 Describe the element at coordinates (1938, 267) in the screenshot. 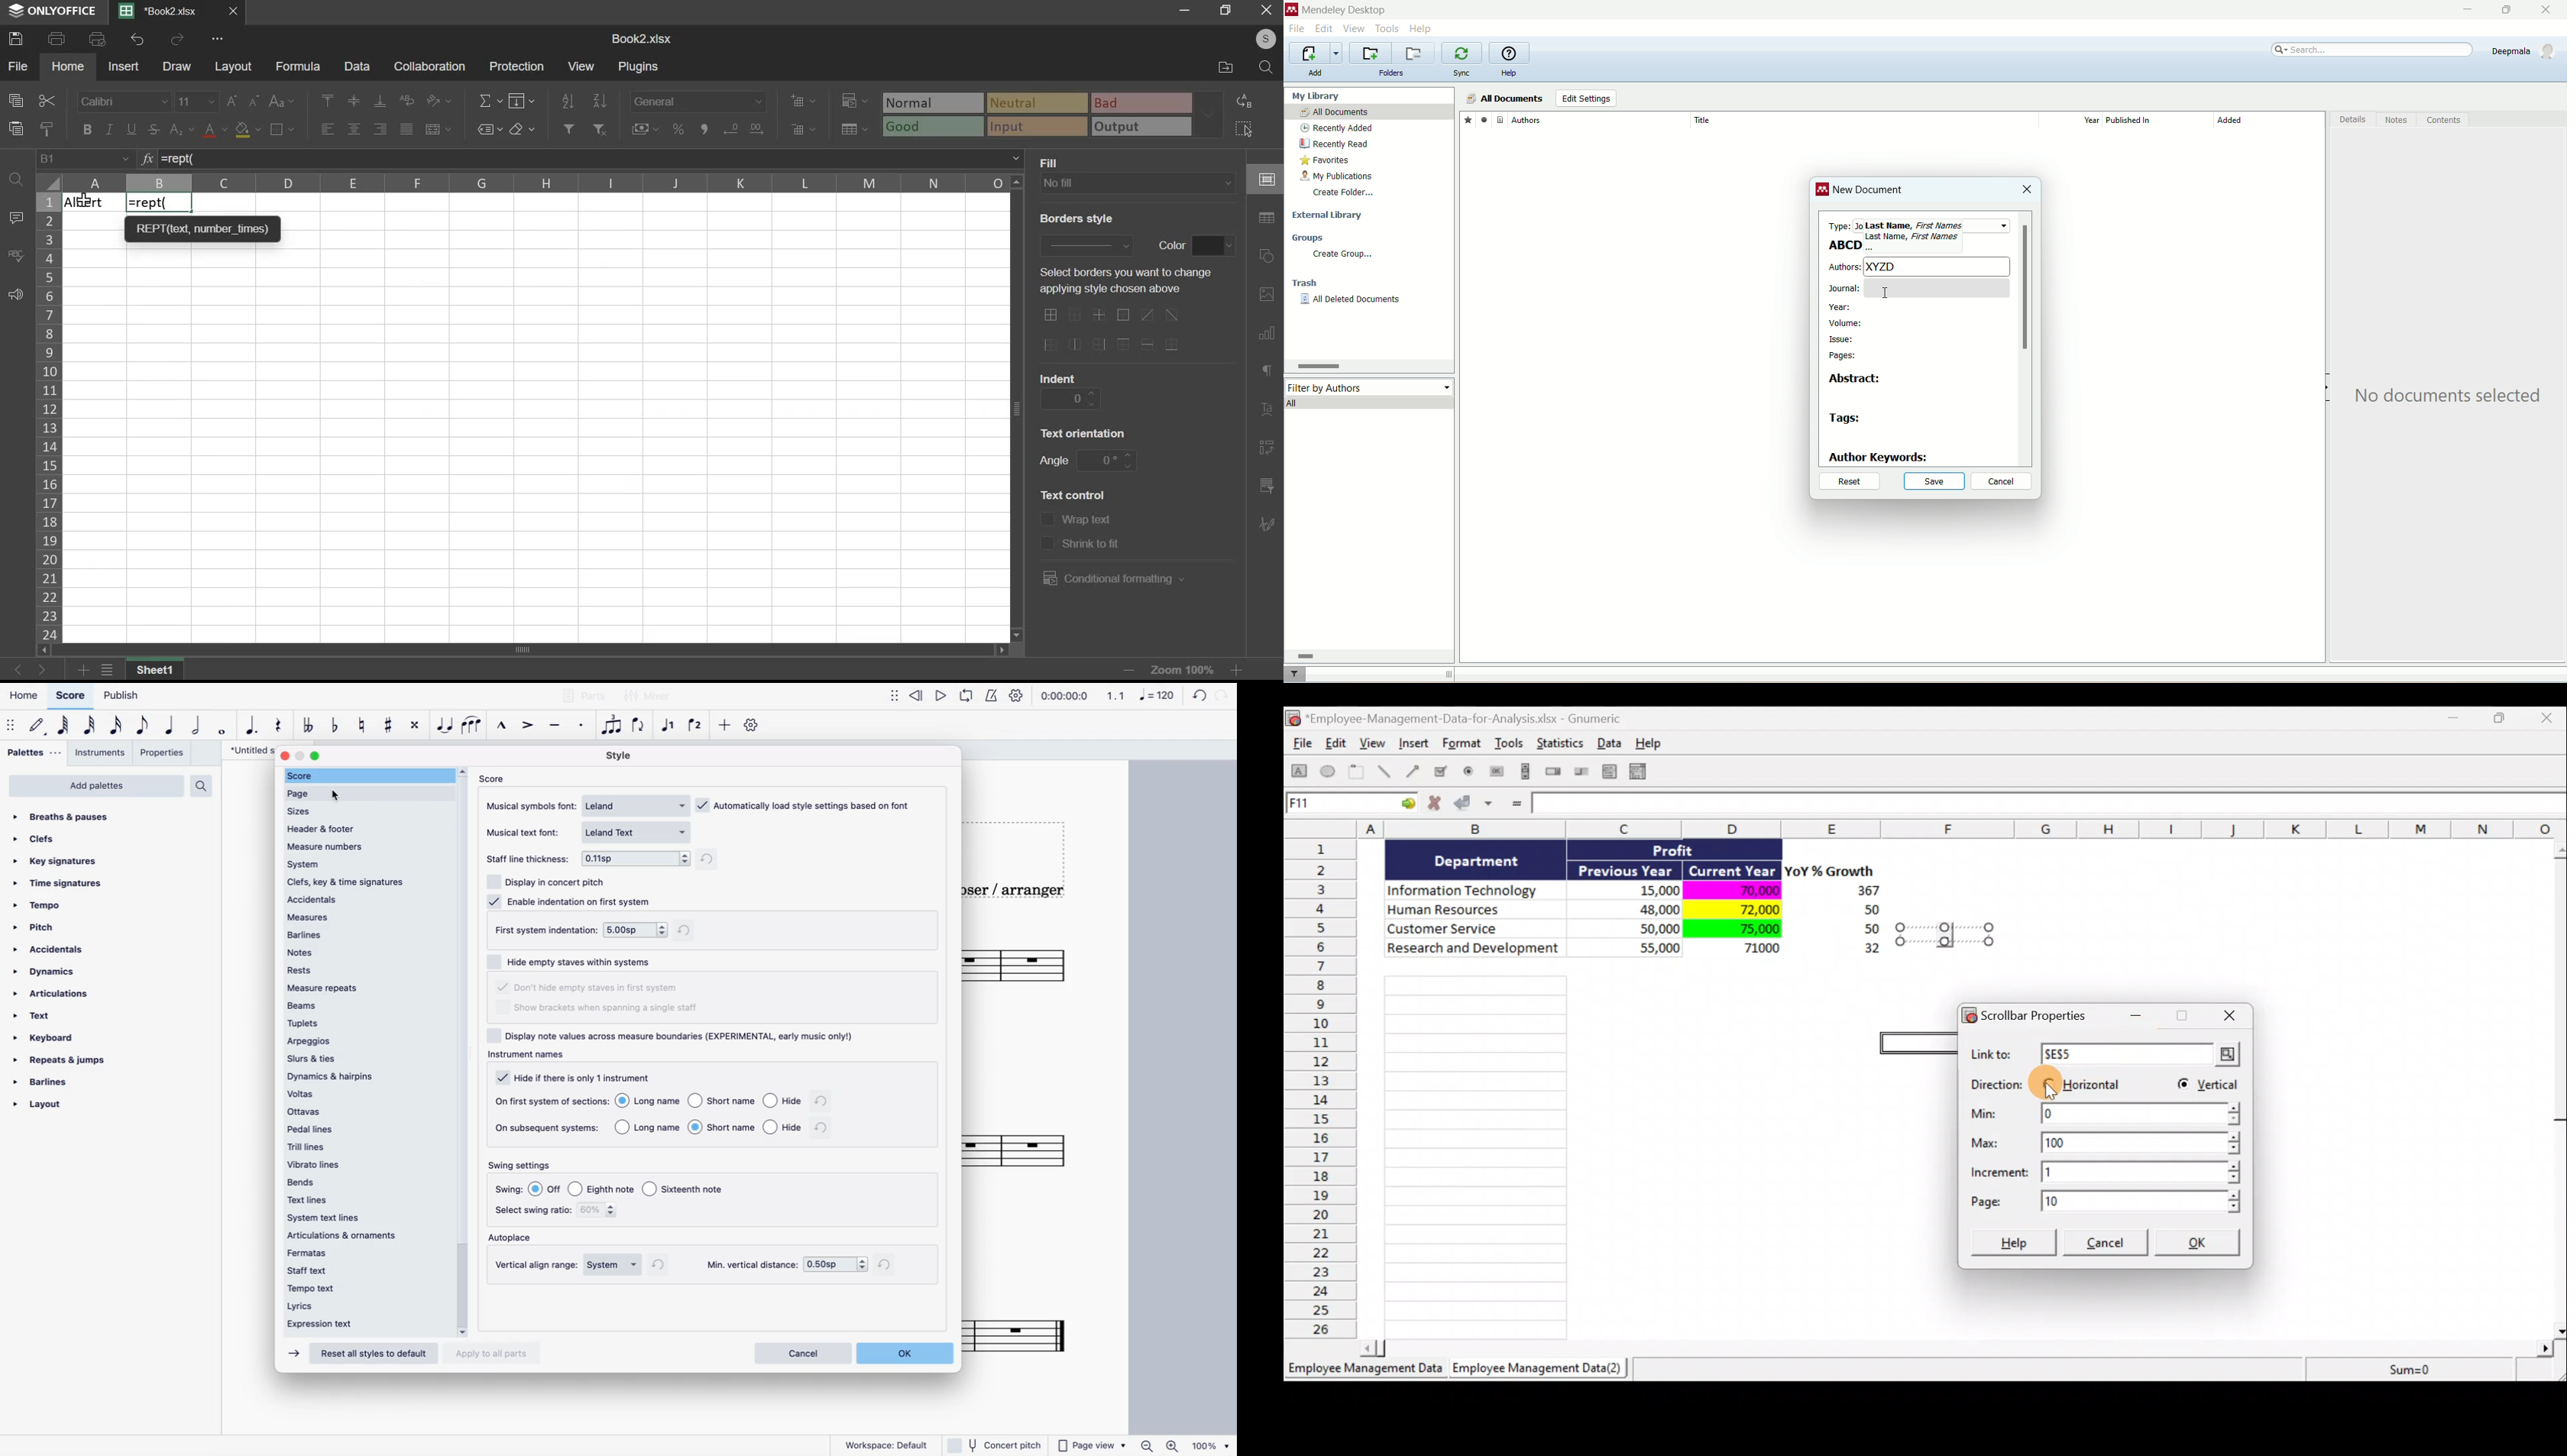

I see `XYZD` at that location.